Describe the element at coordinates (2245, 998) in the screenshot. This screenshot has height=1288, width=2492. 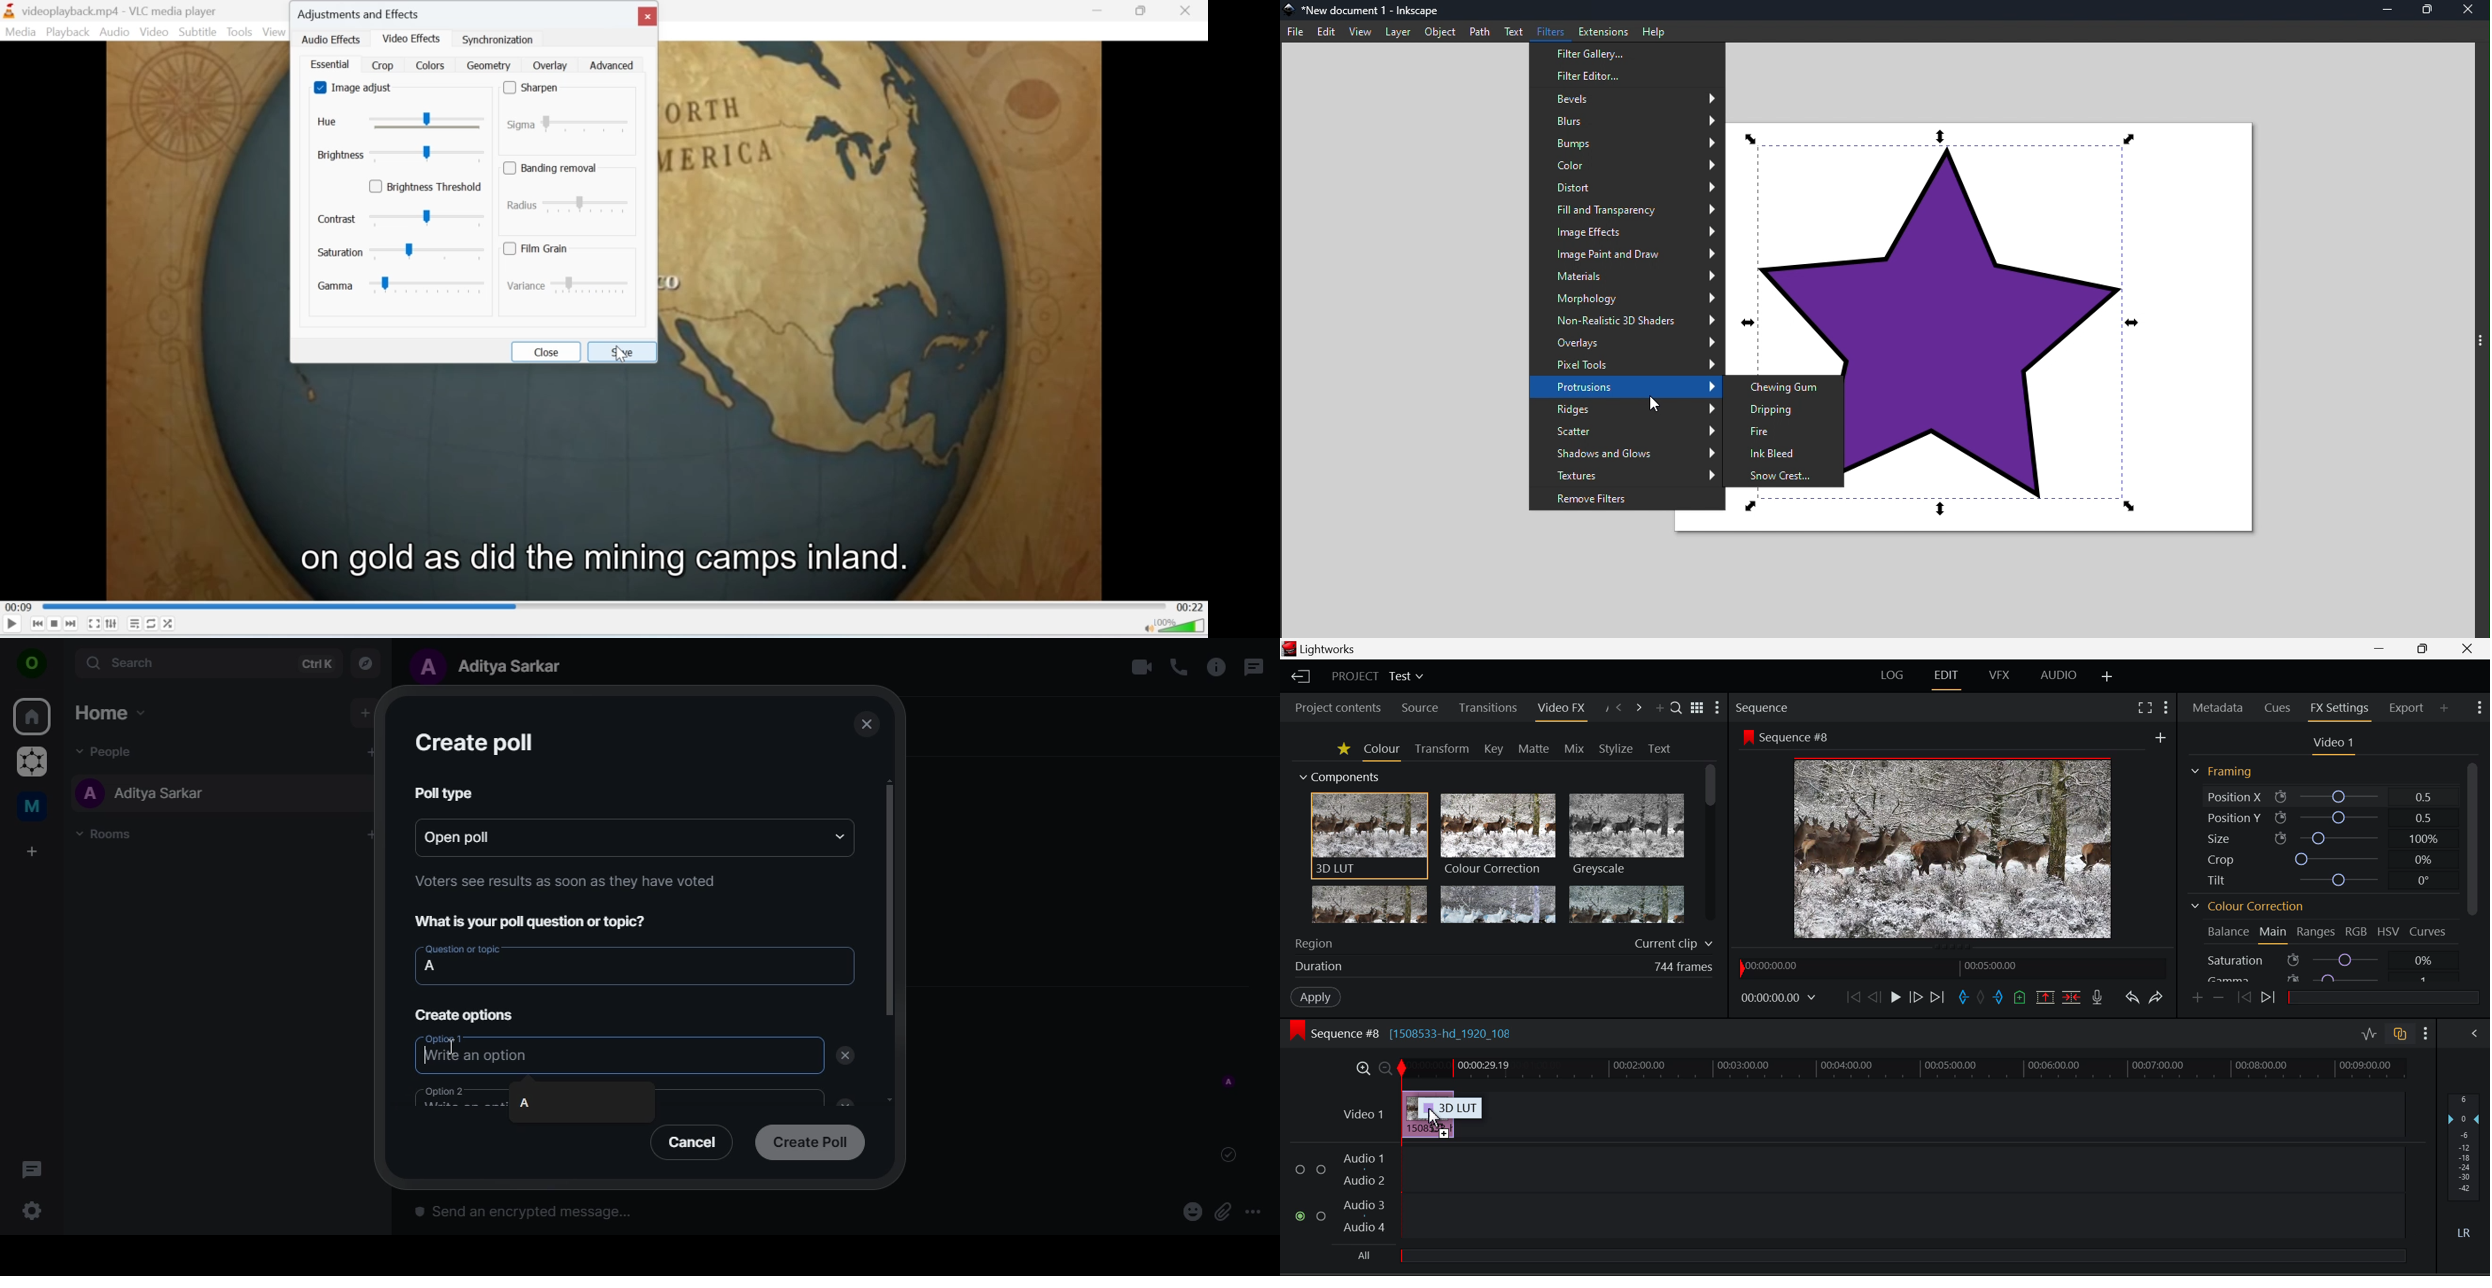
I see `Previous keyframe` at that location.